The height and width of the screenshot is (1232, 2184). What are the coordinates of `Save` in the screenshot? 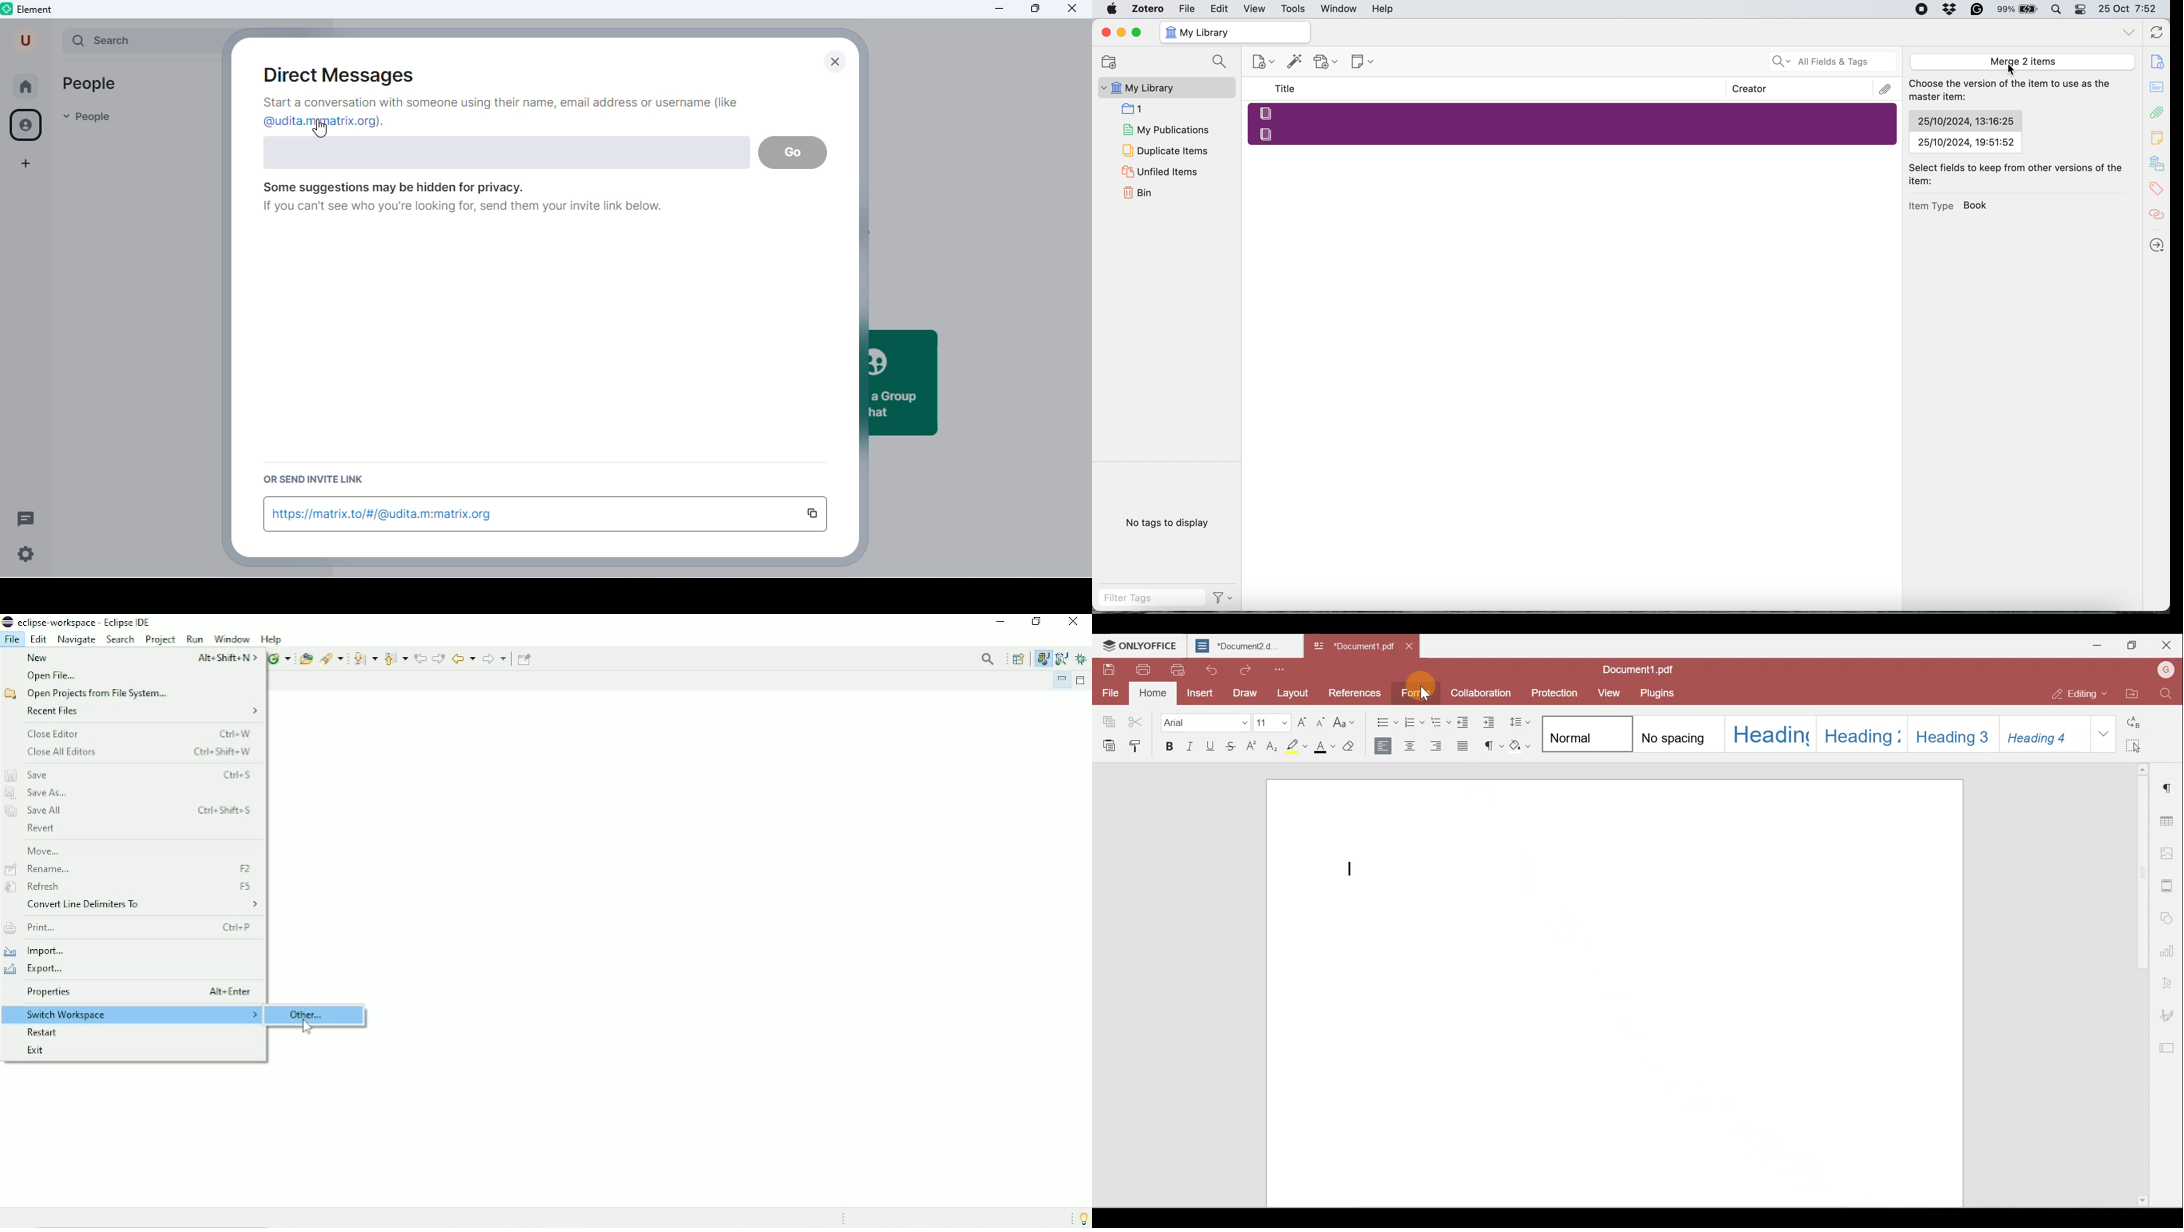 It's located at (1107, 669).